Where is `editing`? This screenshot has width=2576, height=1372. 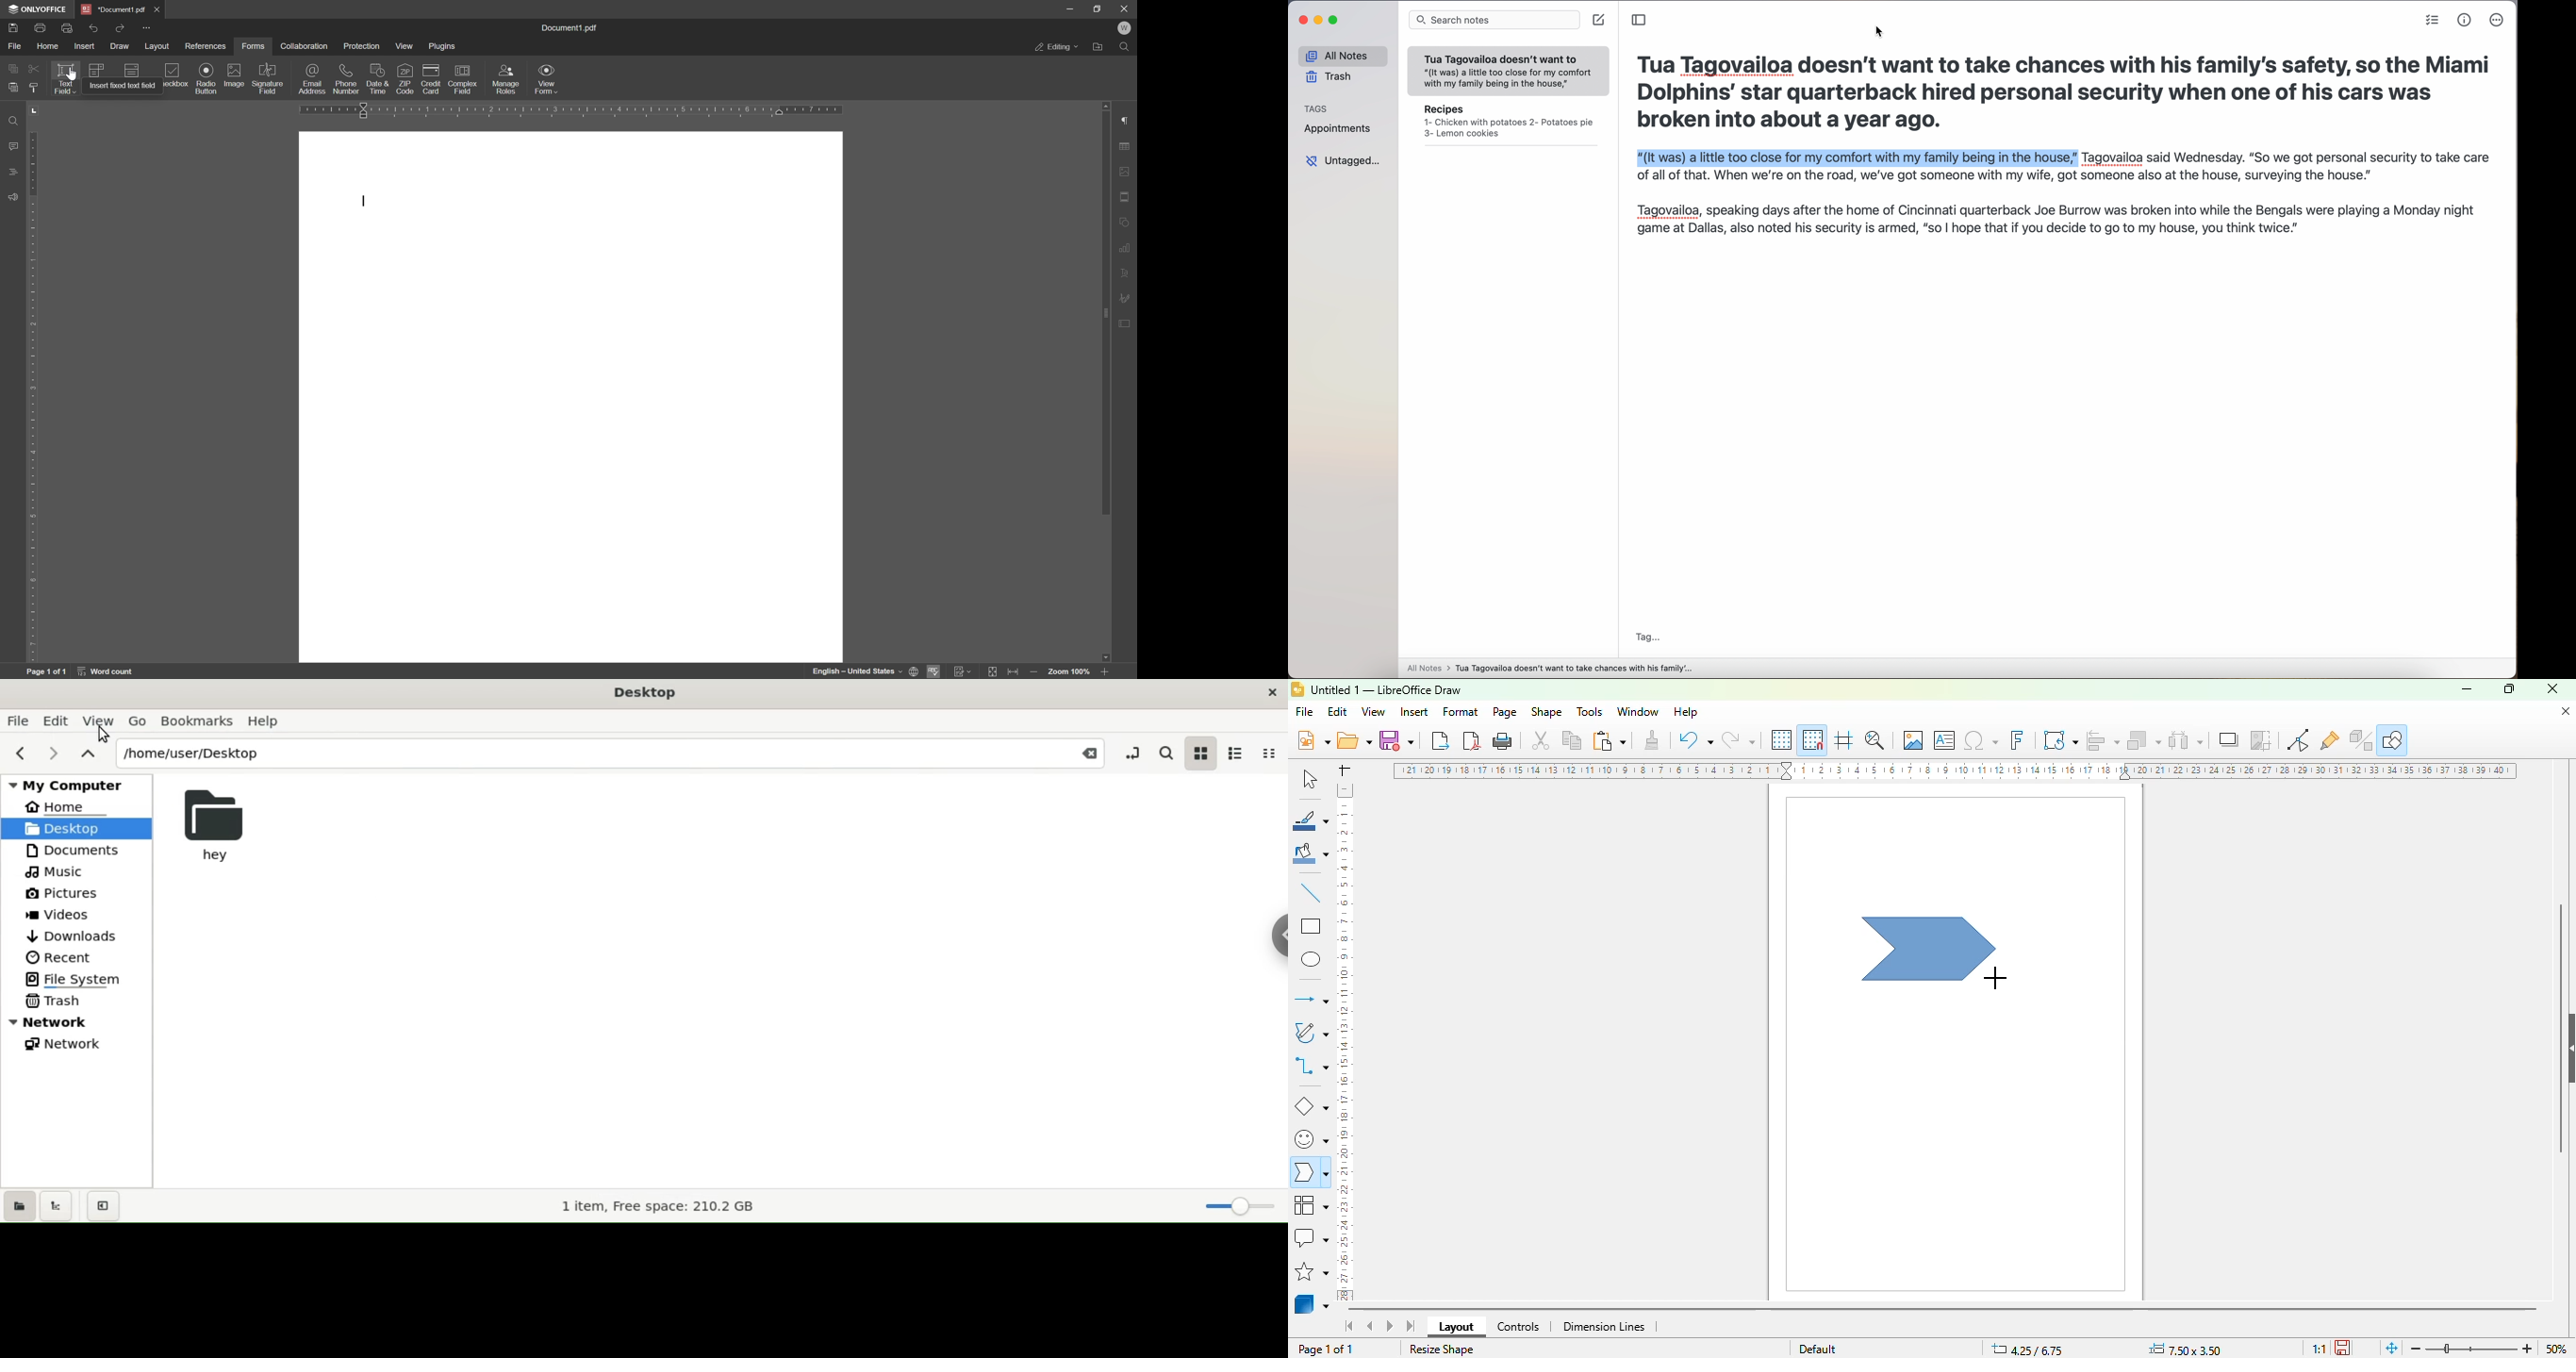 editing is located at coordinates (1057, 48).